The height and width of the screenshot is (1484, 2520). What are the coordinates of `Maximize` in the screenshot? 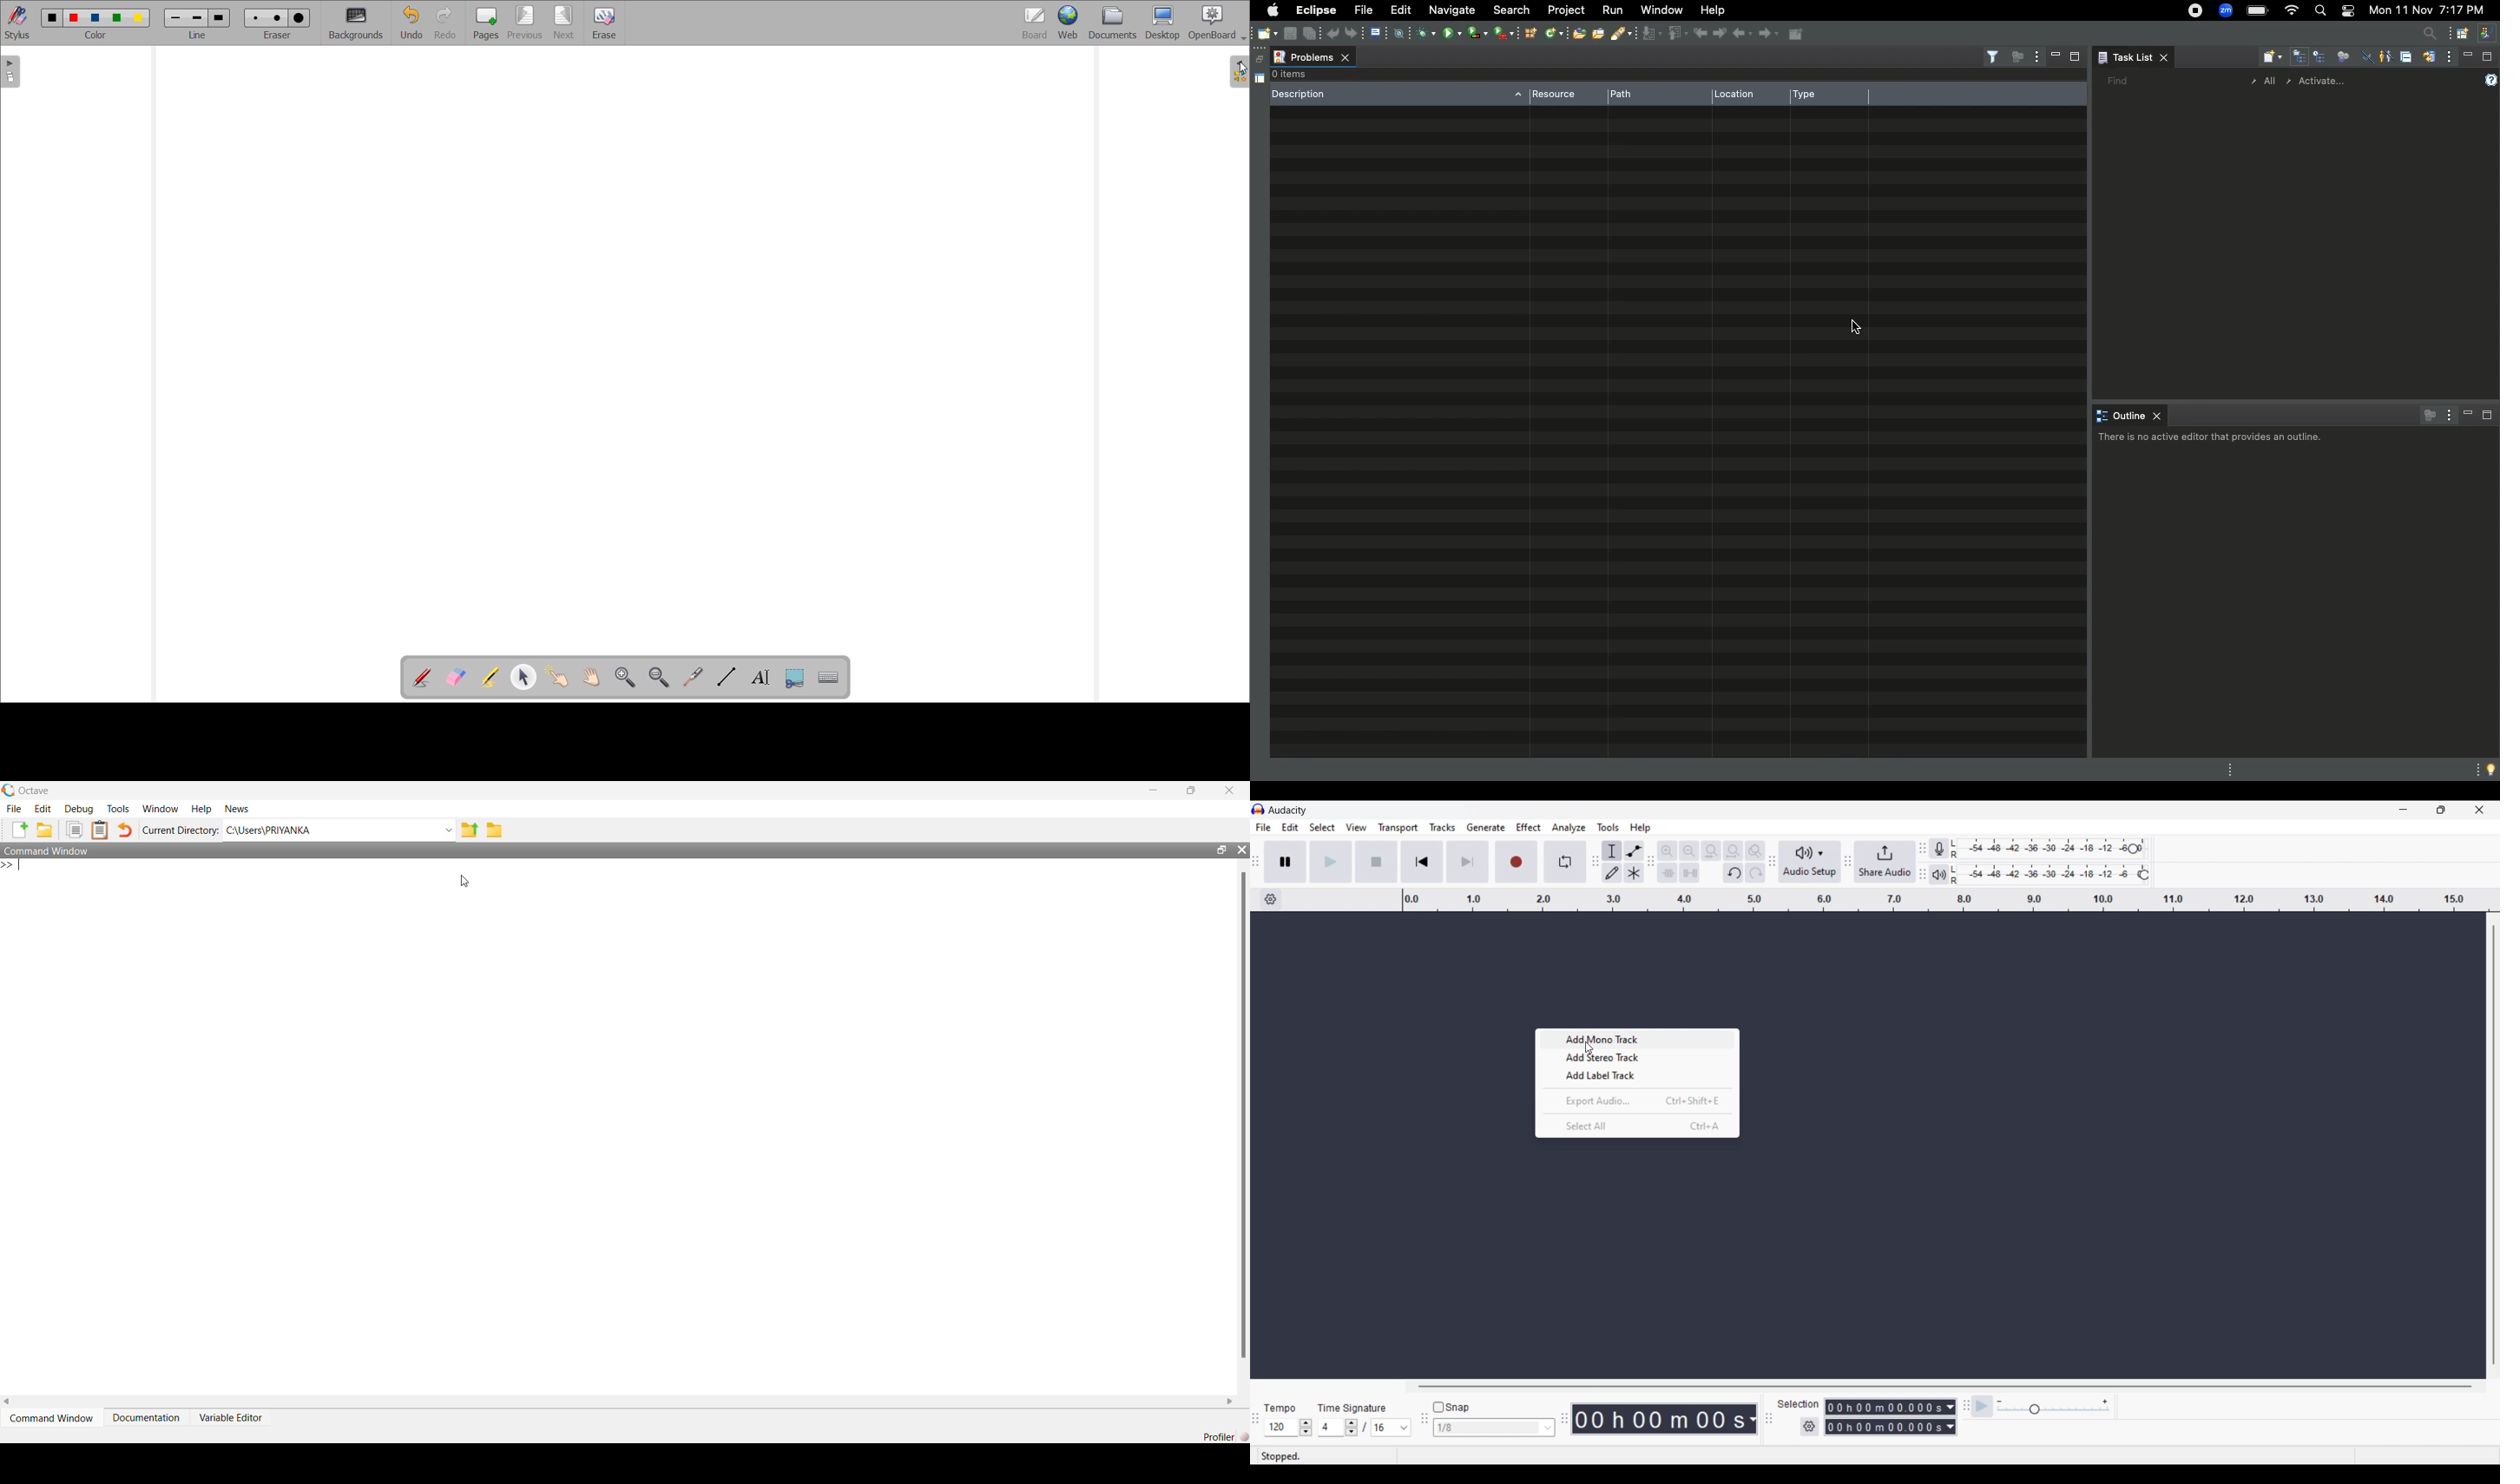 It's located at (2488, 56).